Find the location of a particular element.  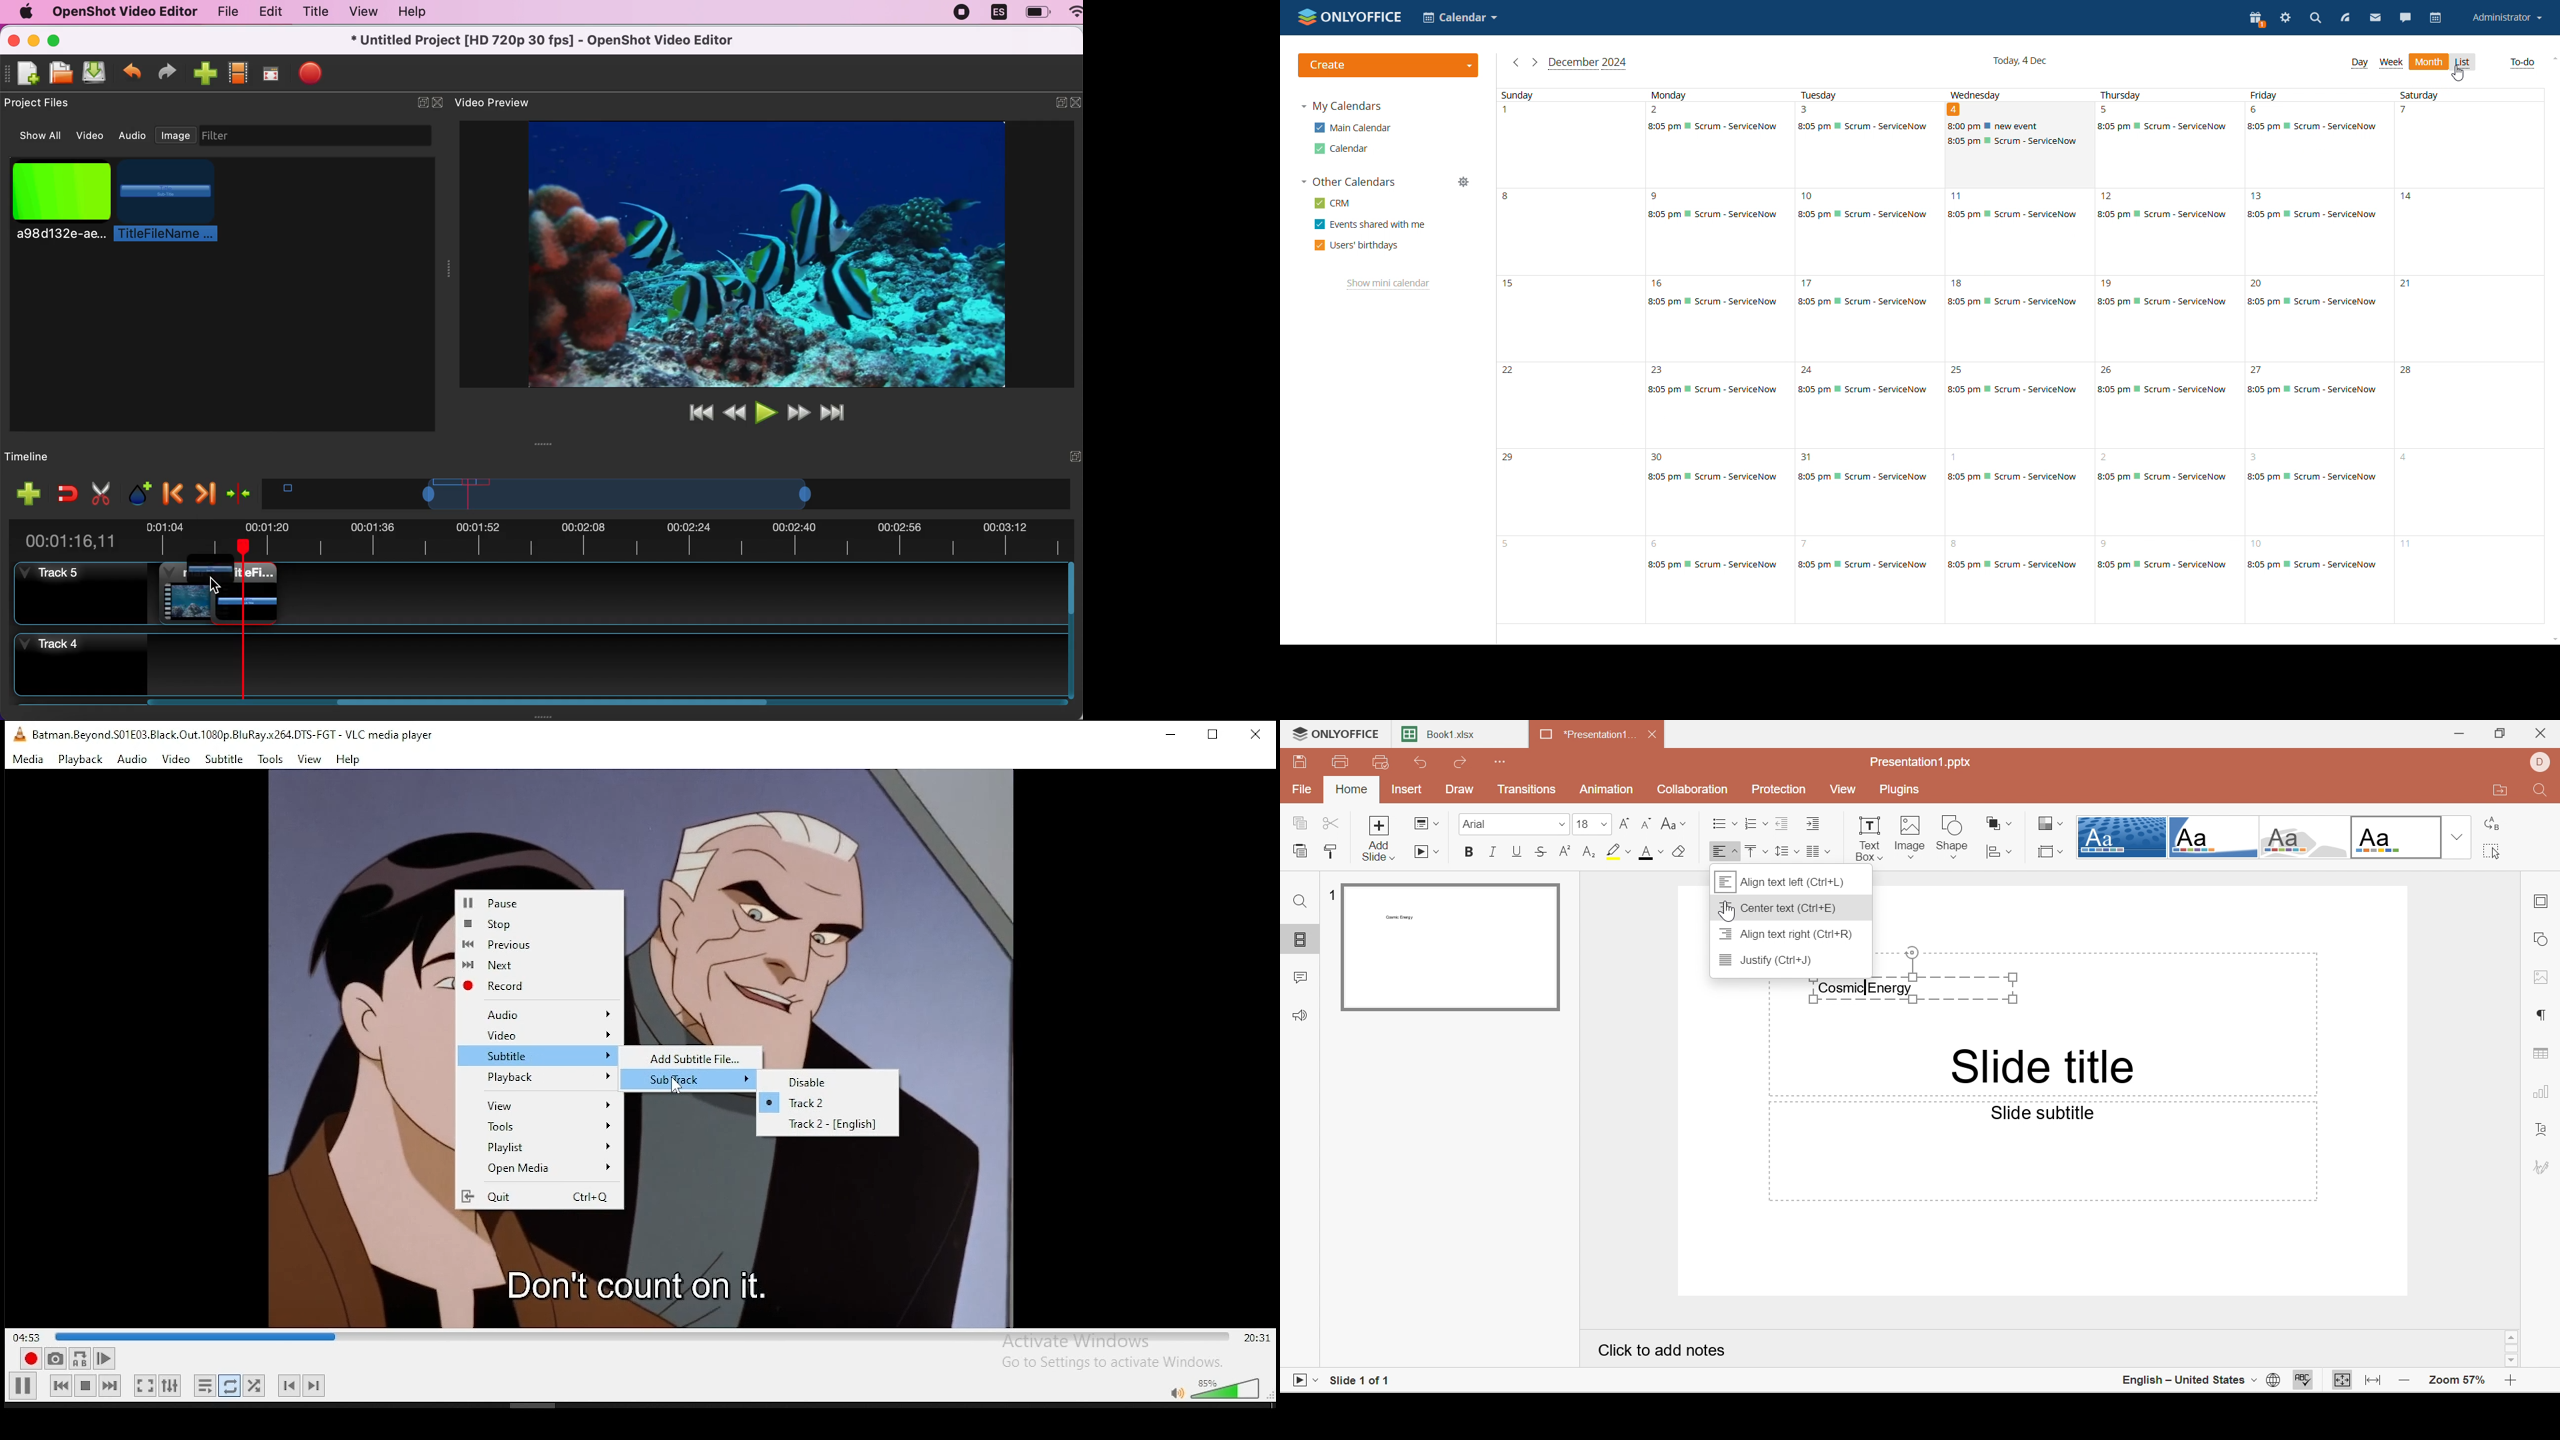

Playback  is located at coordinates (542, 1078).